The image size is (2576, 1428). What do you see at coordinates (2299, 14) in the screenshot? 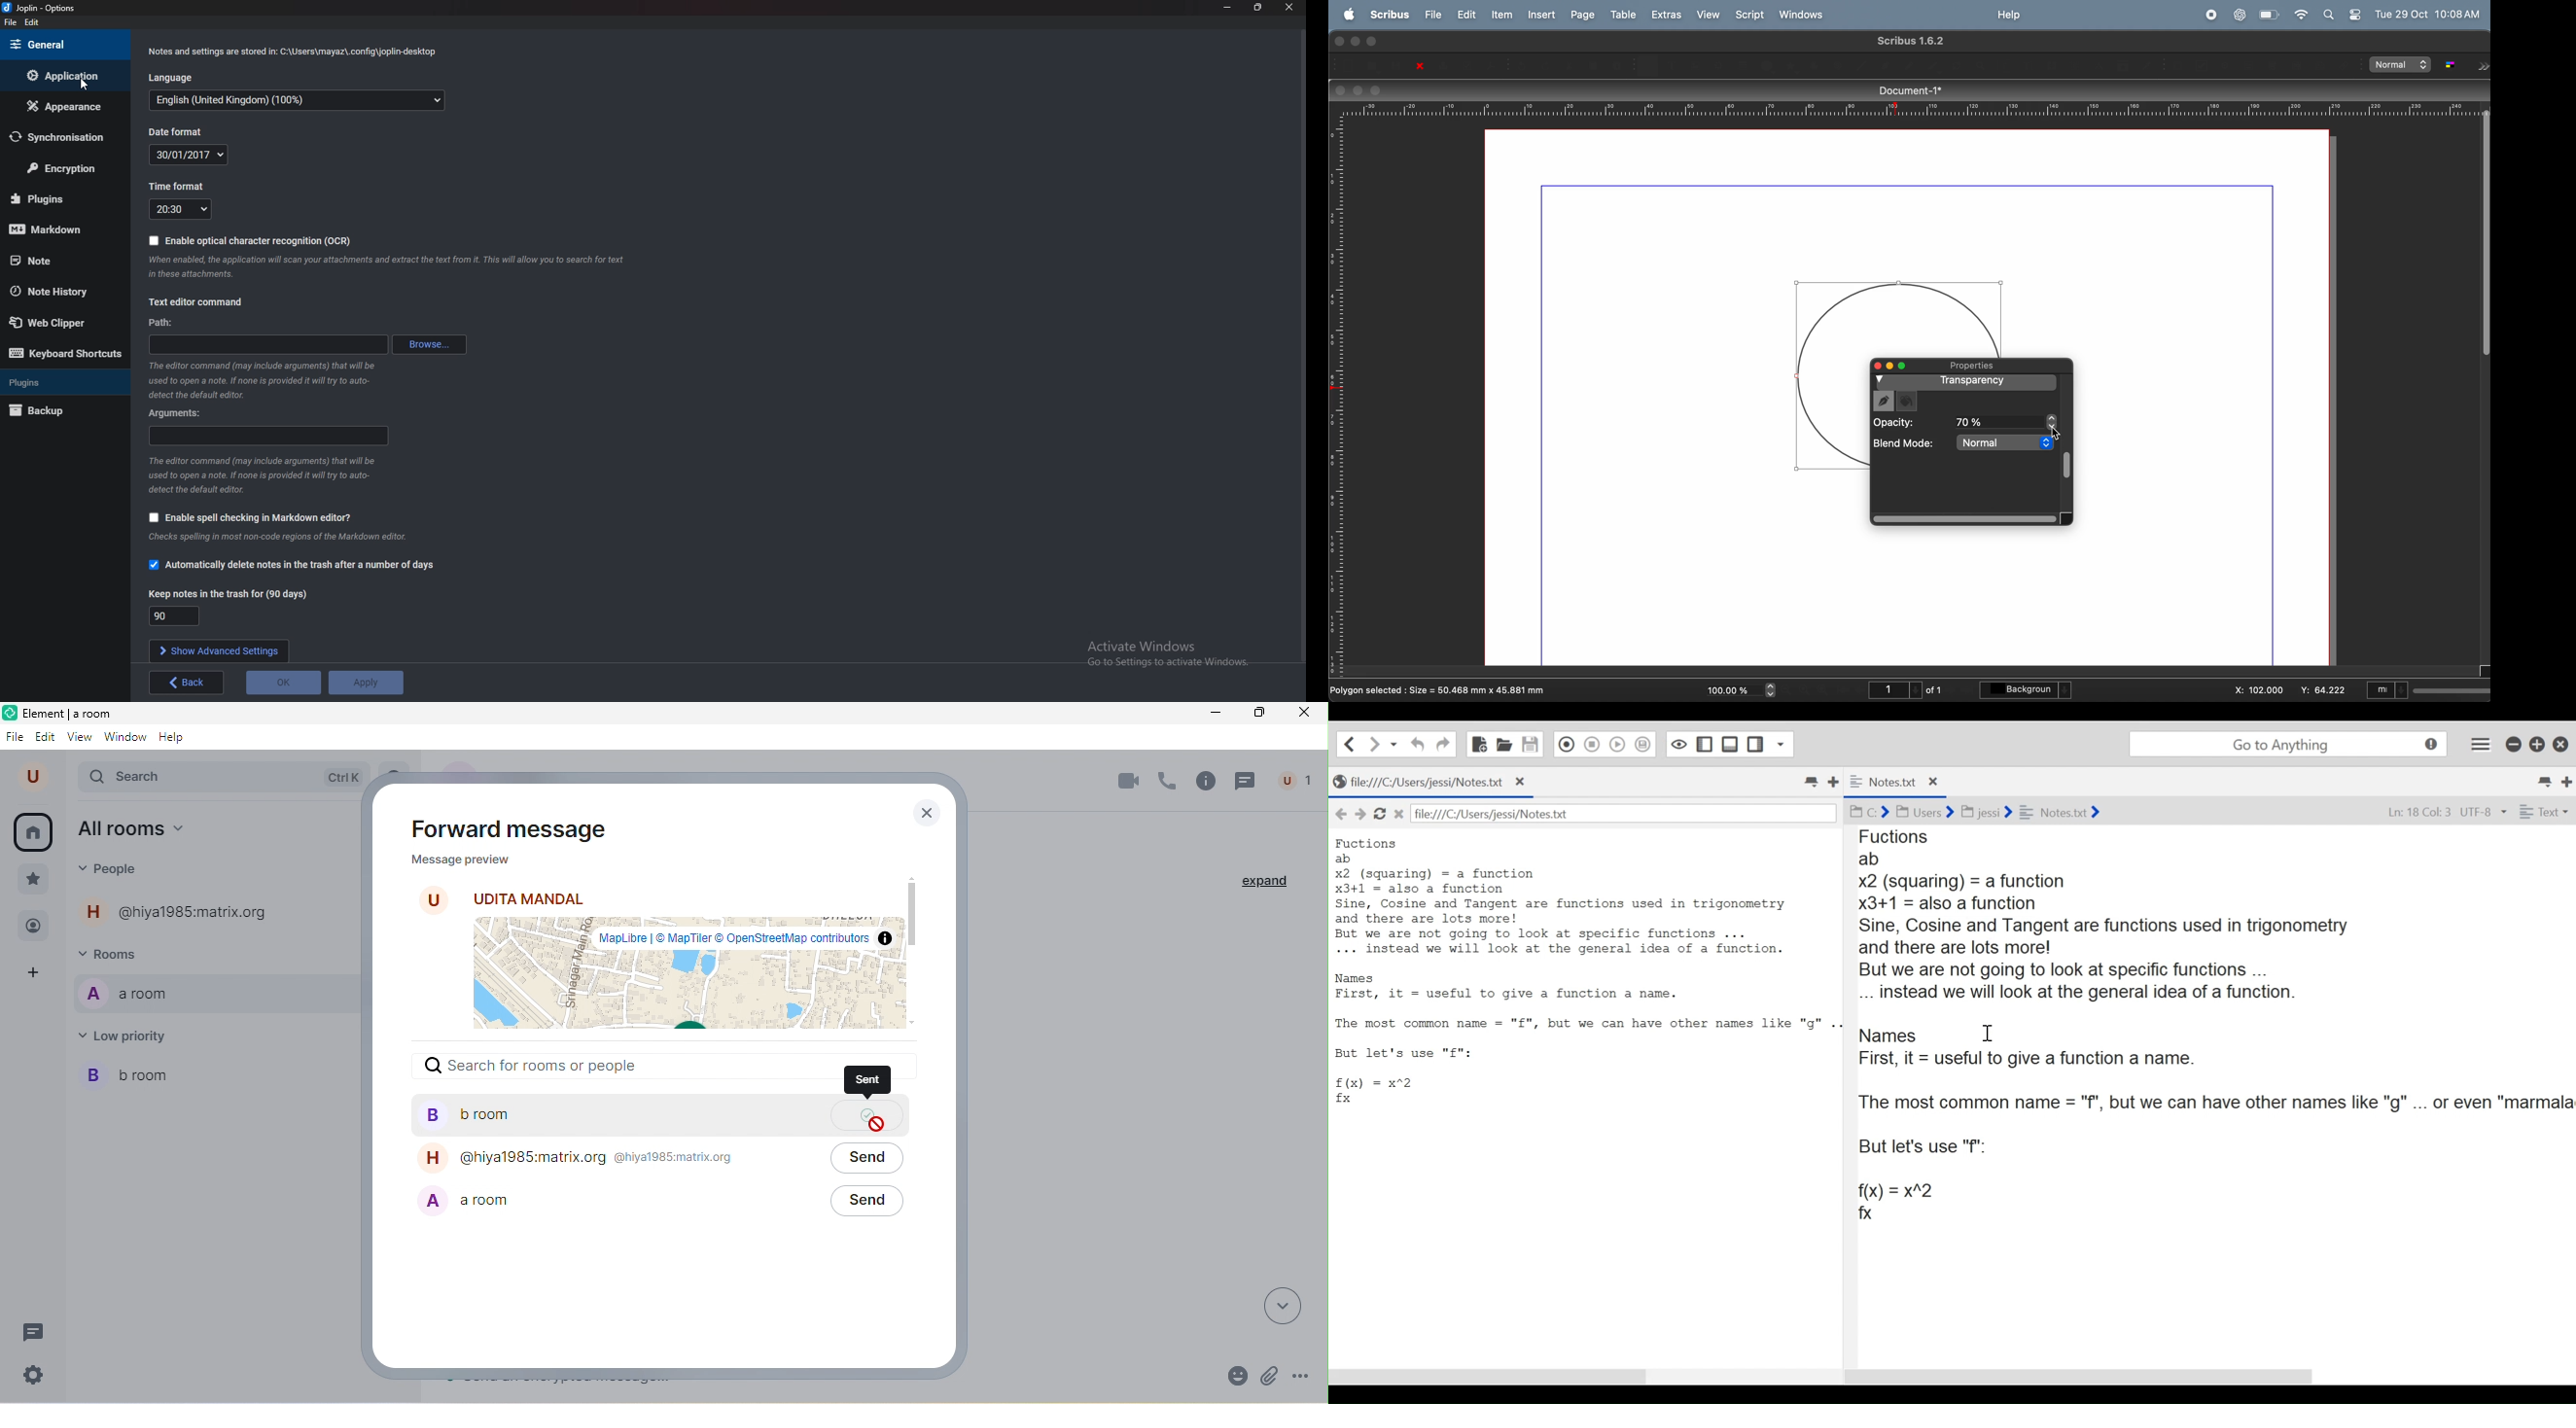
I see `wifi` at bounding box center [2299, 14].